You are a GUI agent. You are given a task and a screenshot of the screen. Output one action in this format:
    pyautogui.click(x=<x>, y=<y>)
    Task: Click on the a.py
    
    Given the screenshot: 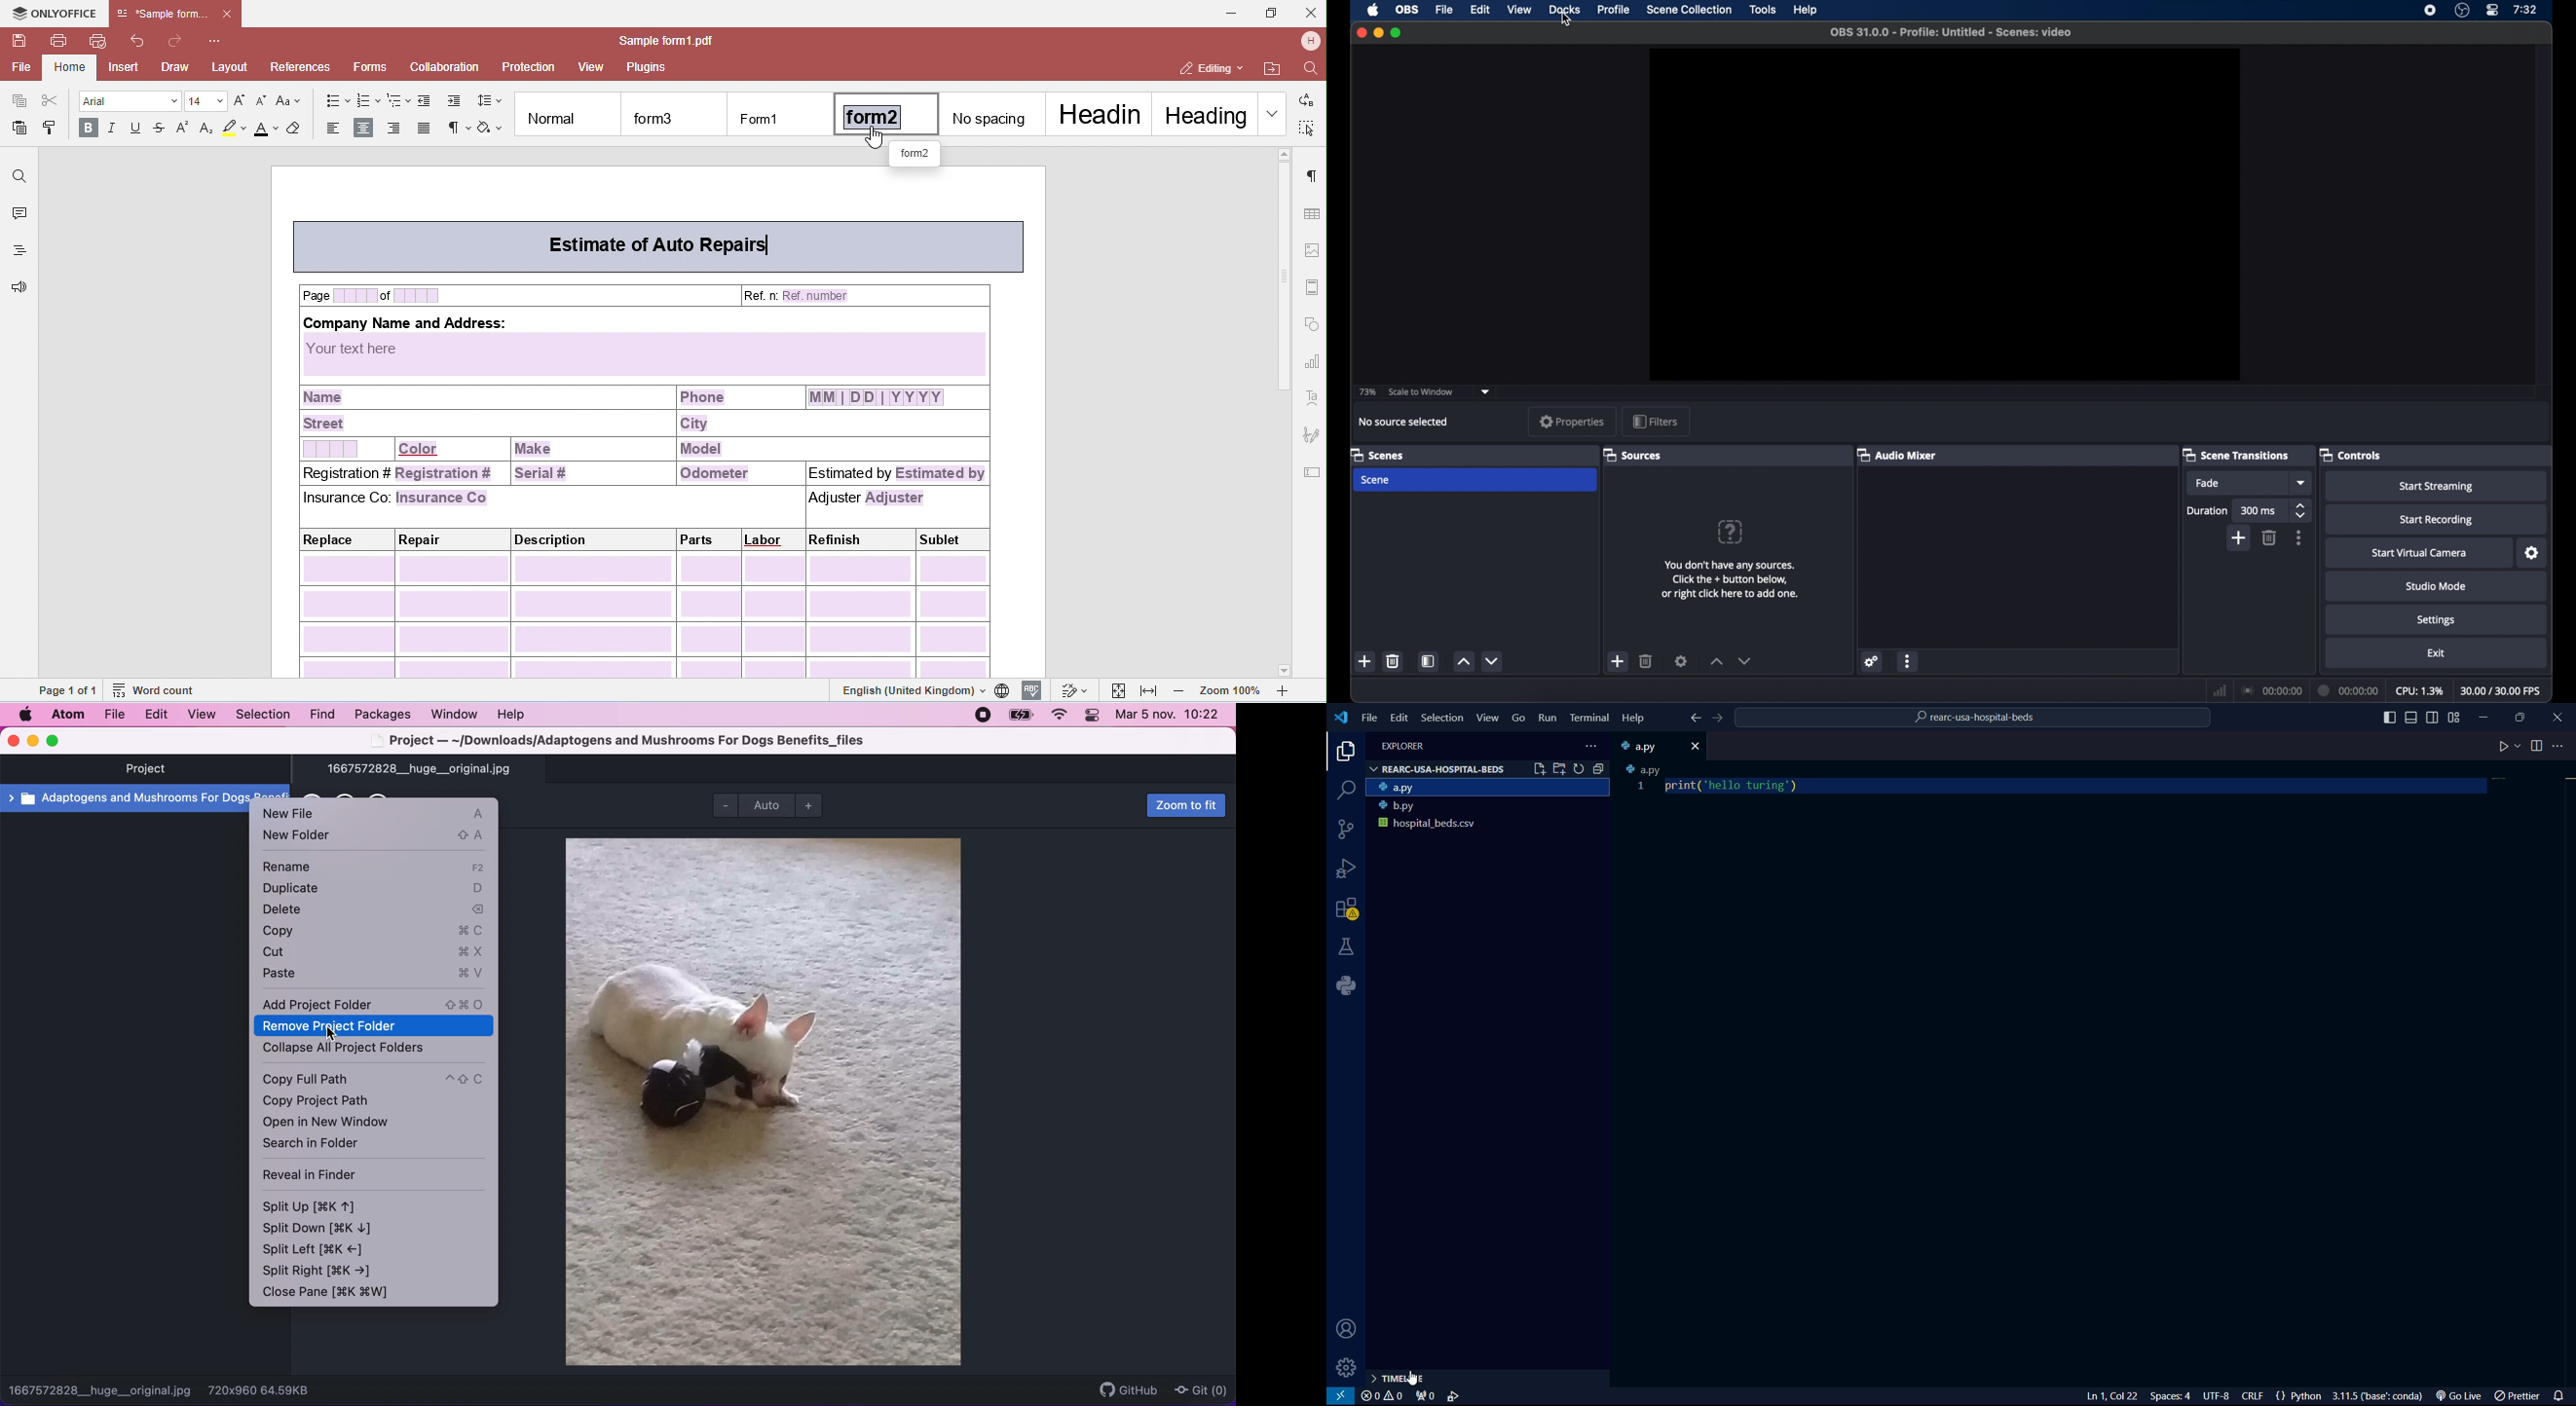 What is the action you would take?
    pyautogui.click(x=1645, y=746)
    